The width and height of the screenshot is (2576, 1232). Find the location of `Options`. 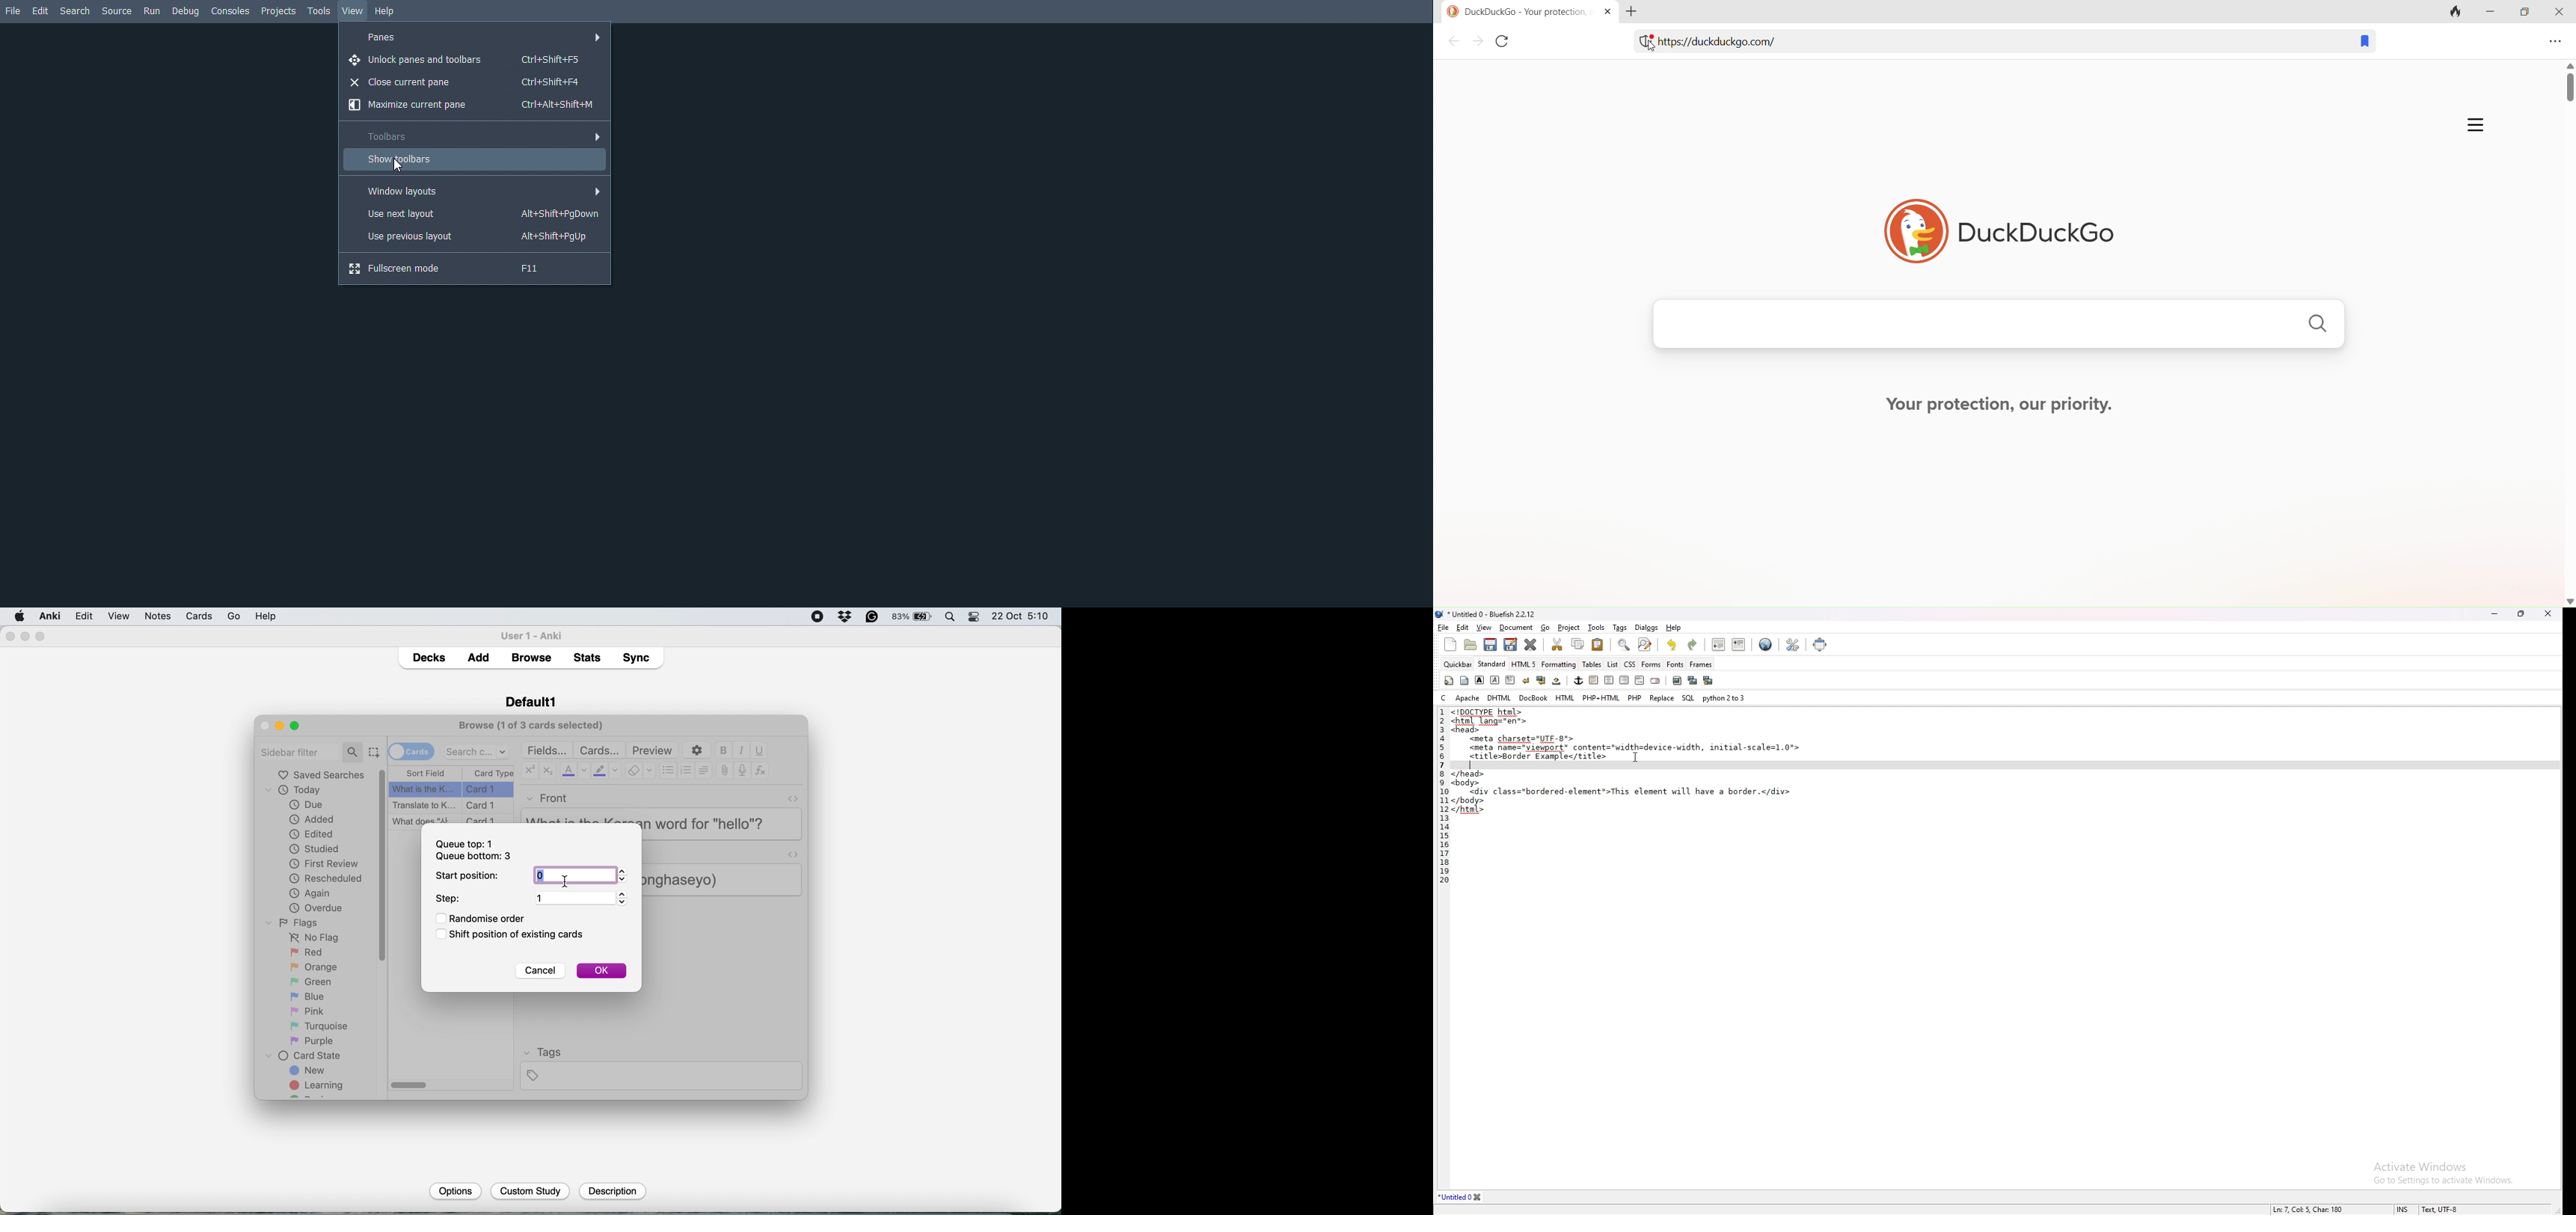

Options is located at coordinates (454, 1190).